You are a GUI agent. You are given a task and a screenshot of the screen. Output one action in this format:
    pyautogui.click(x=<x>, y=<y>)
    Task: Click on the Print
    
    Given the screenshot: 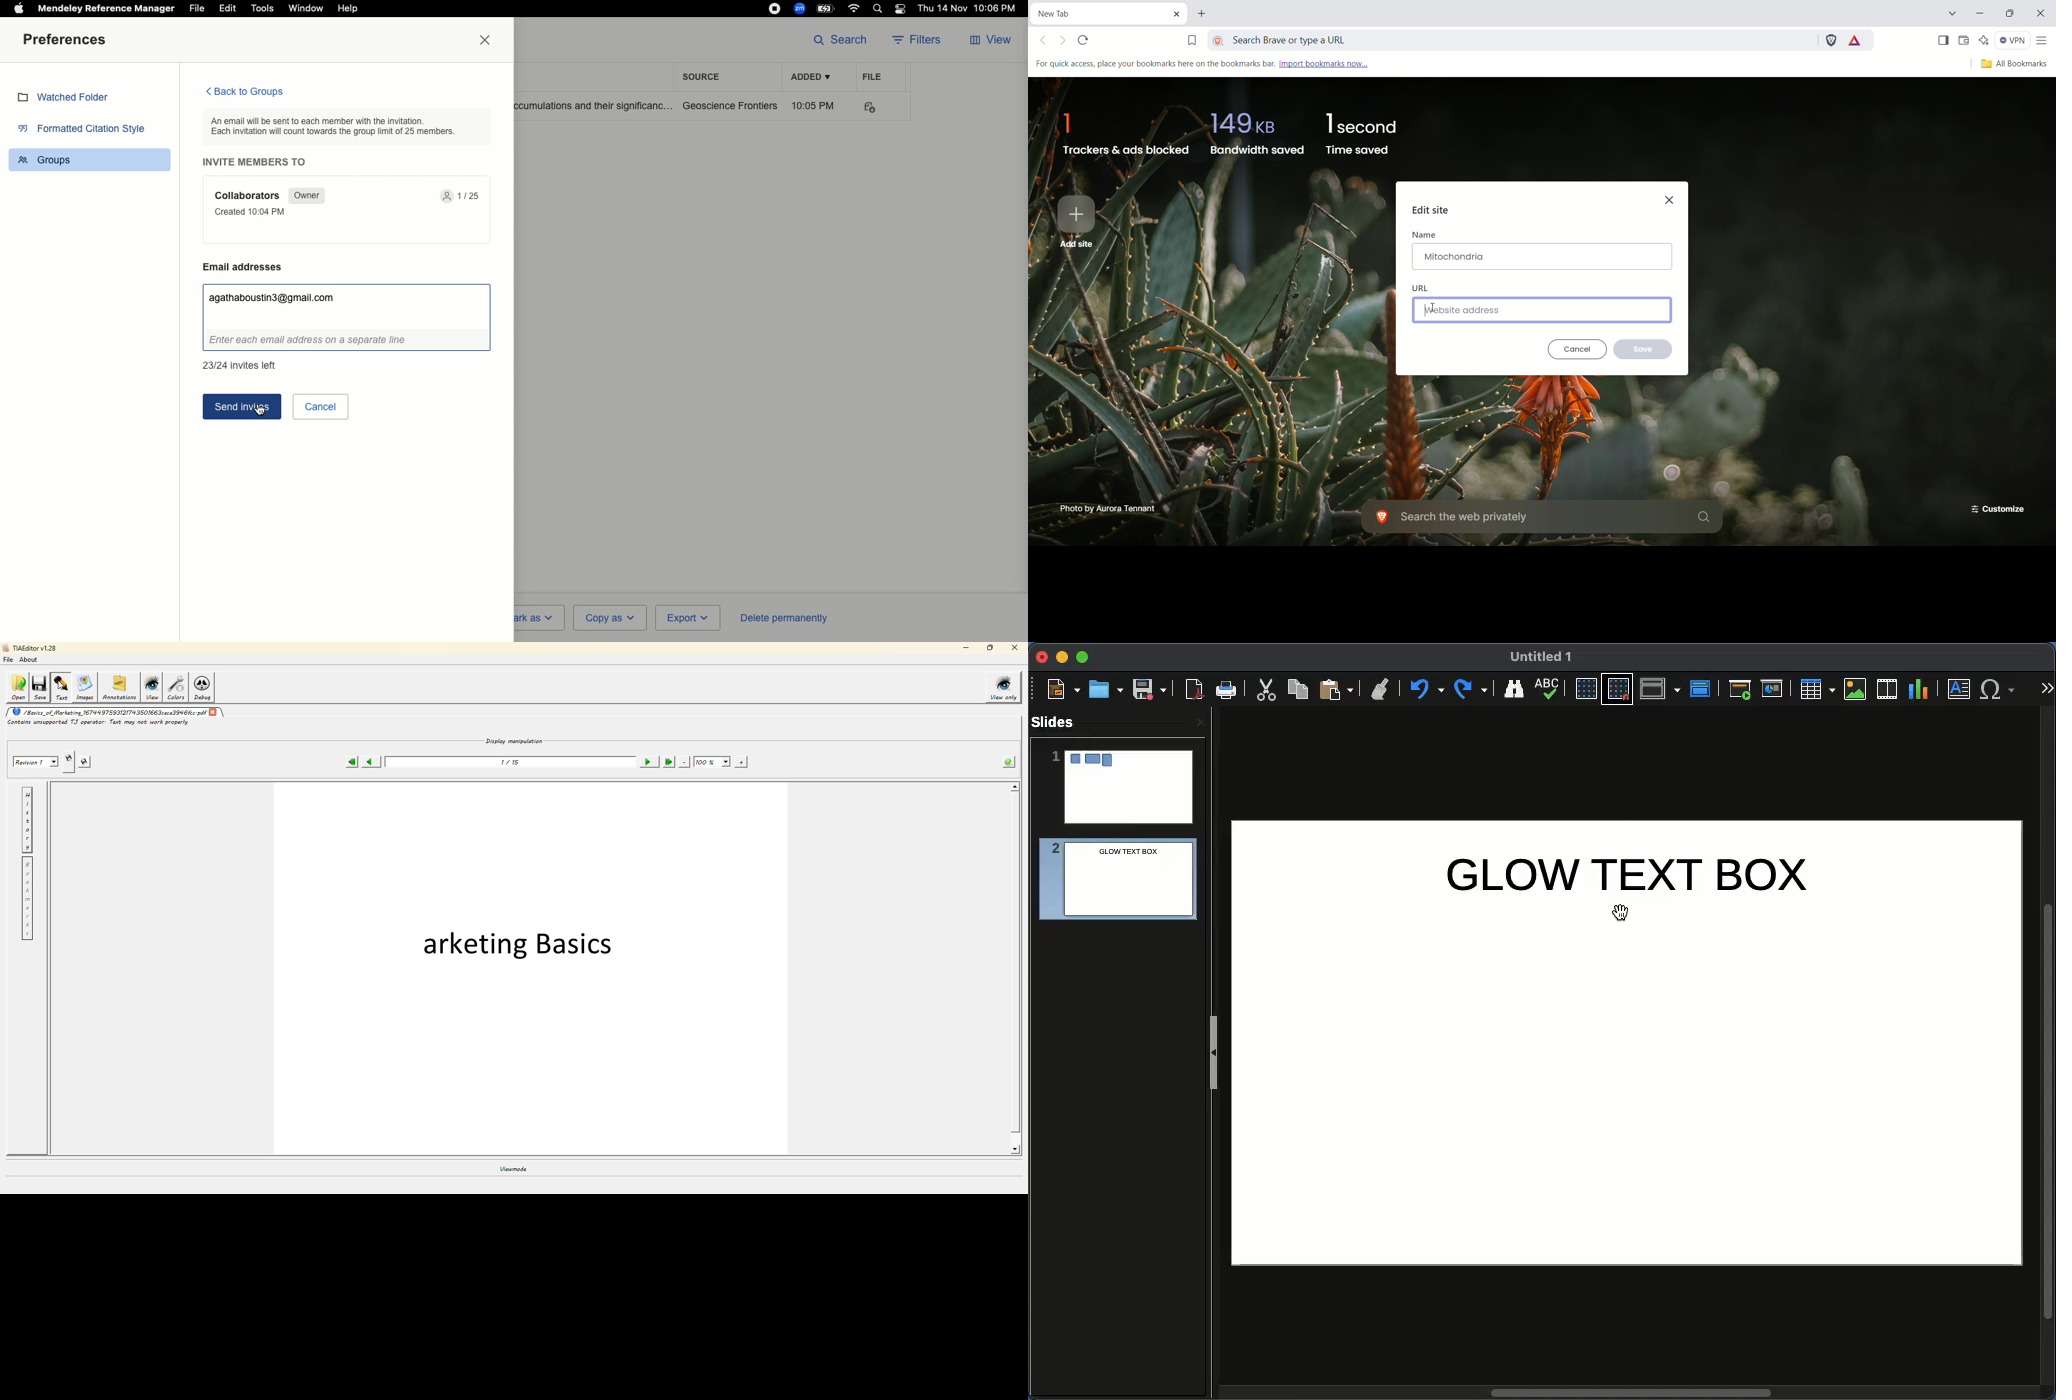 What is the action you would take?
    pyautogui.click(x=1227, y=691)
    